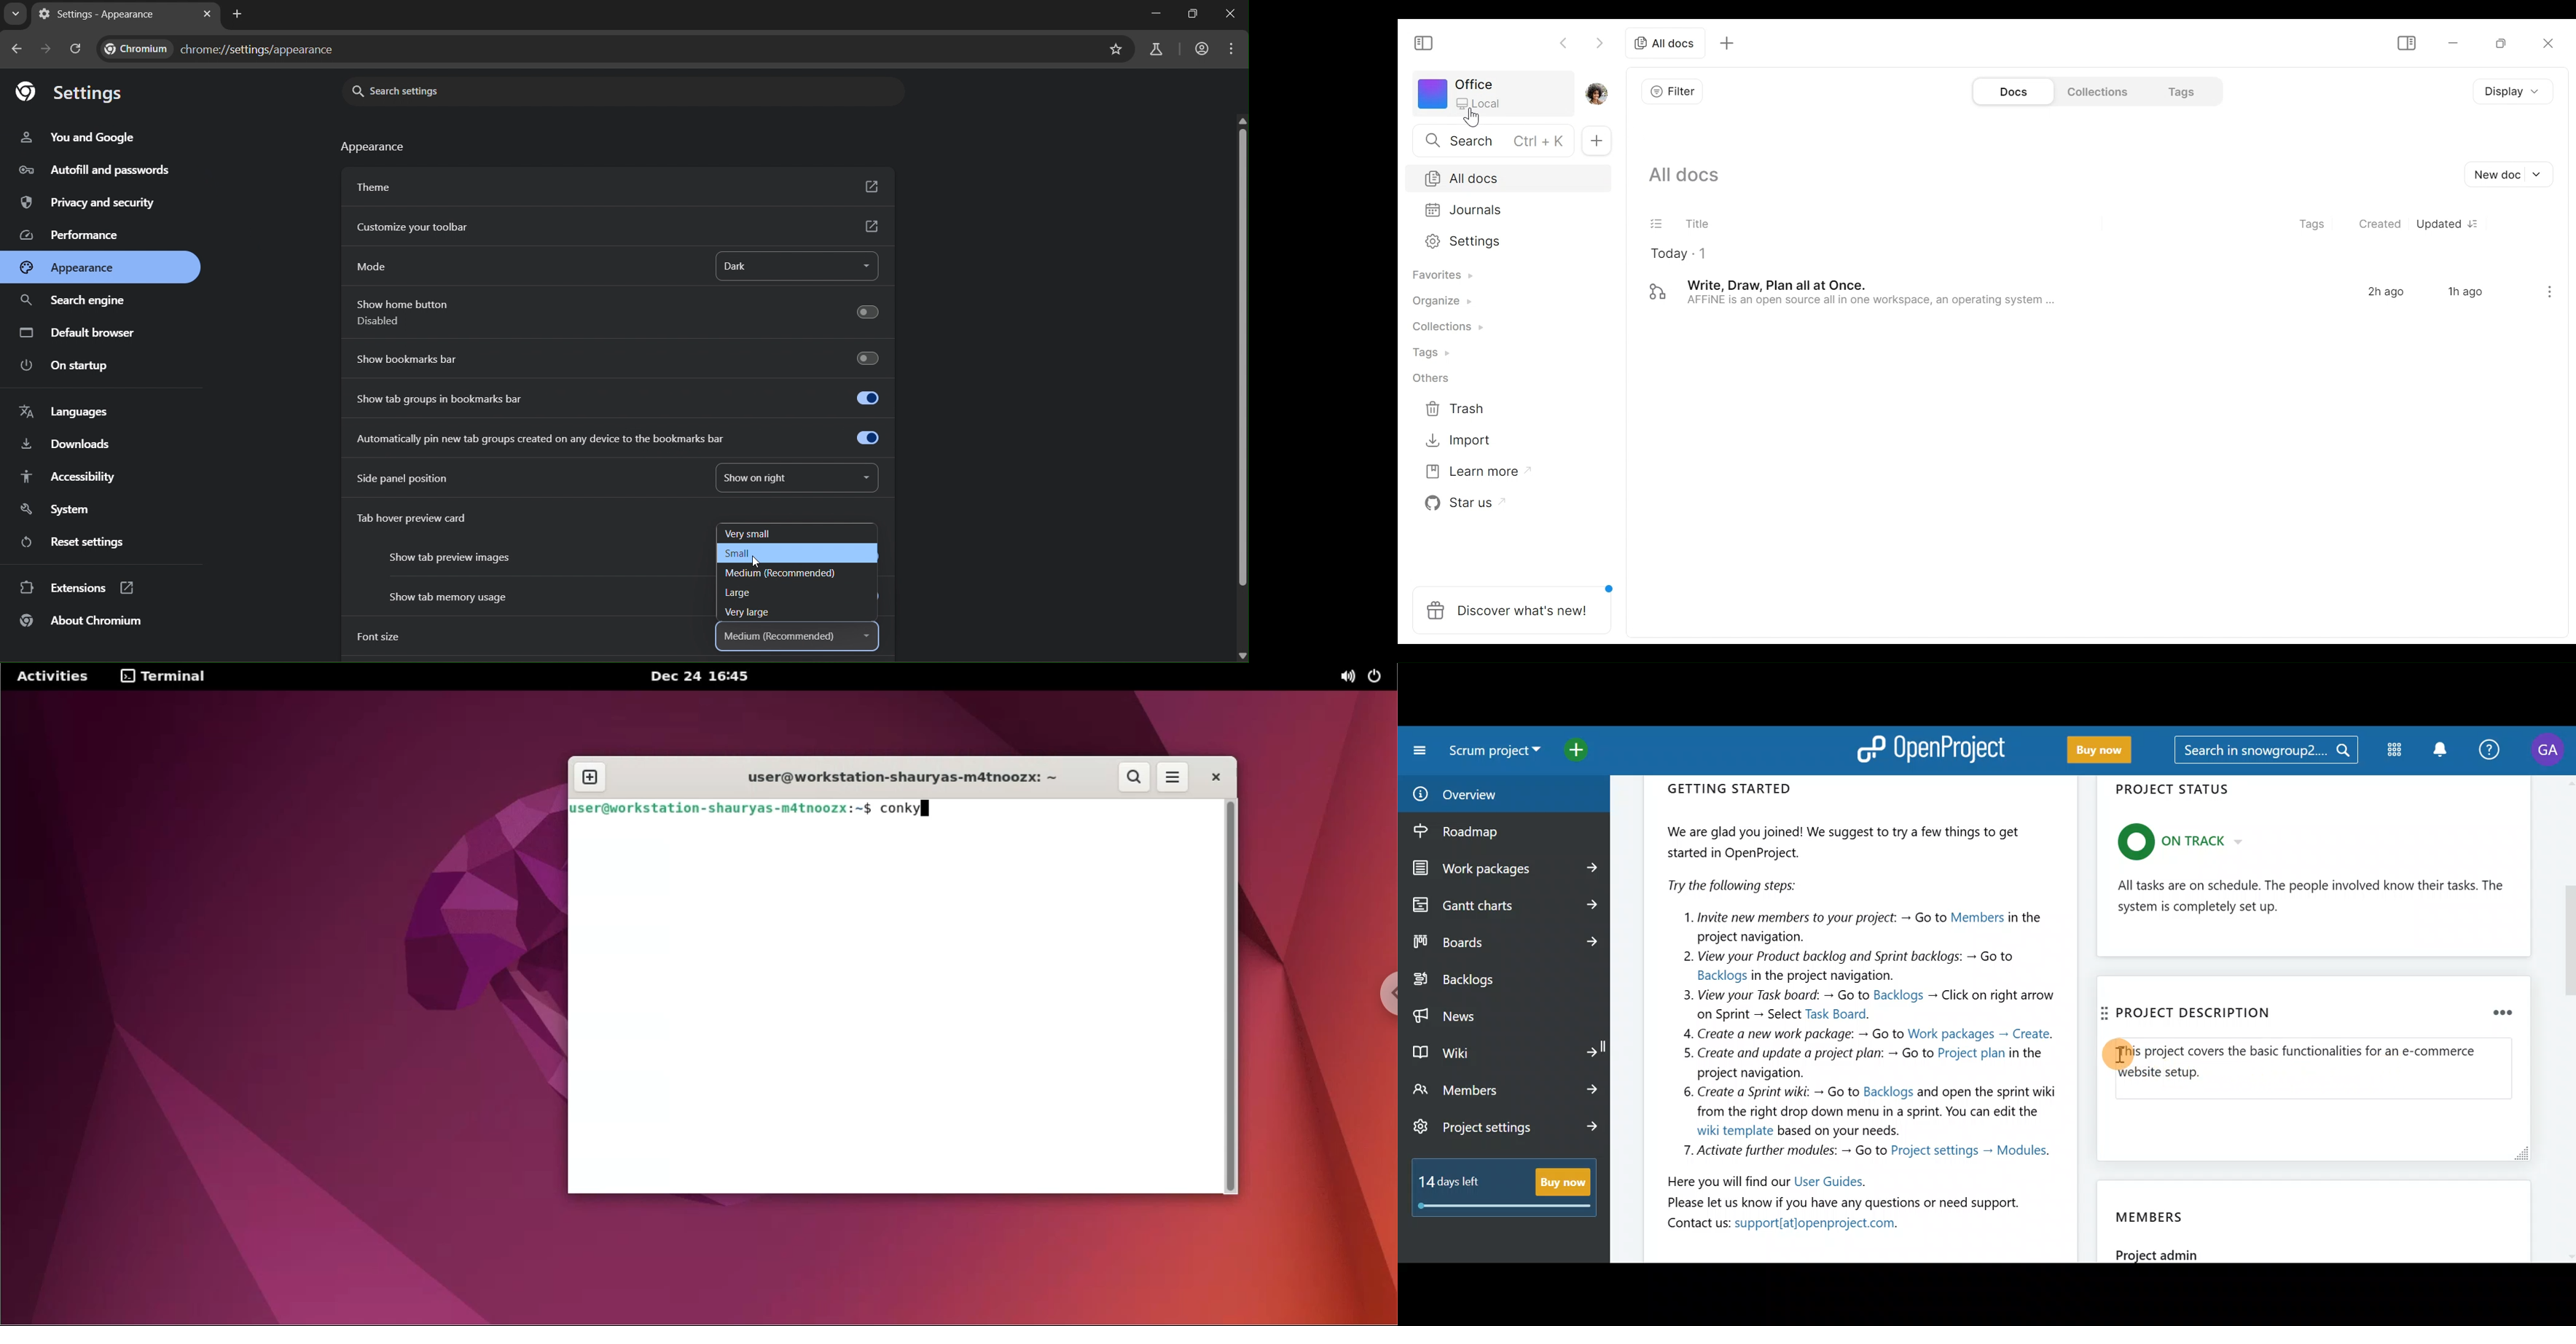  Describe the element at coordinates (1436, 303) in the screenshot. I see `Organize` at that location.